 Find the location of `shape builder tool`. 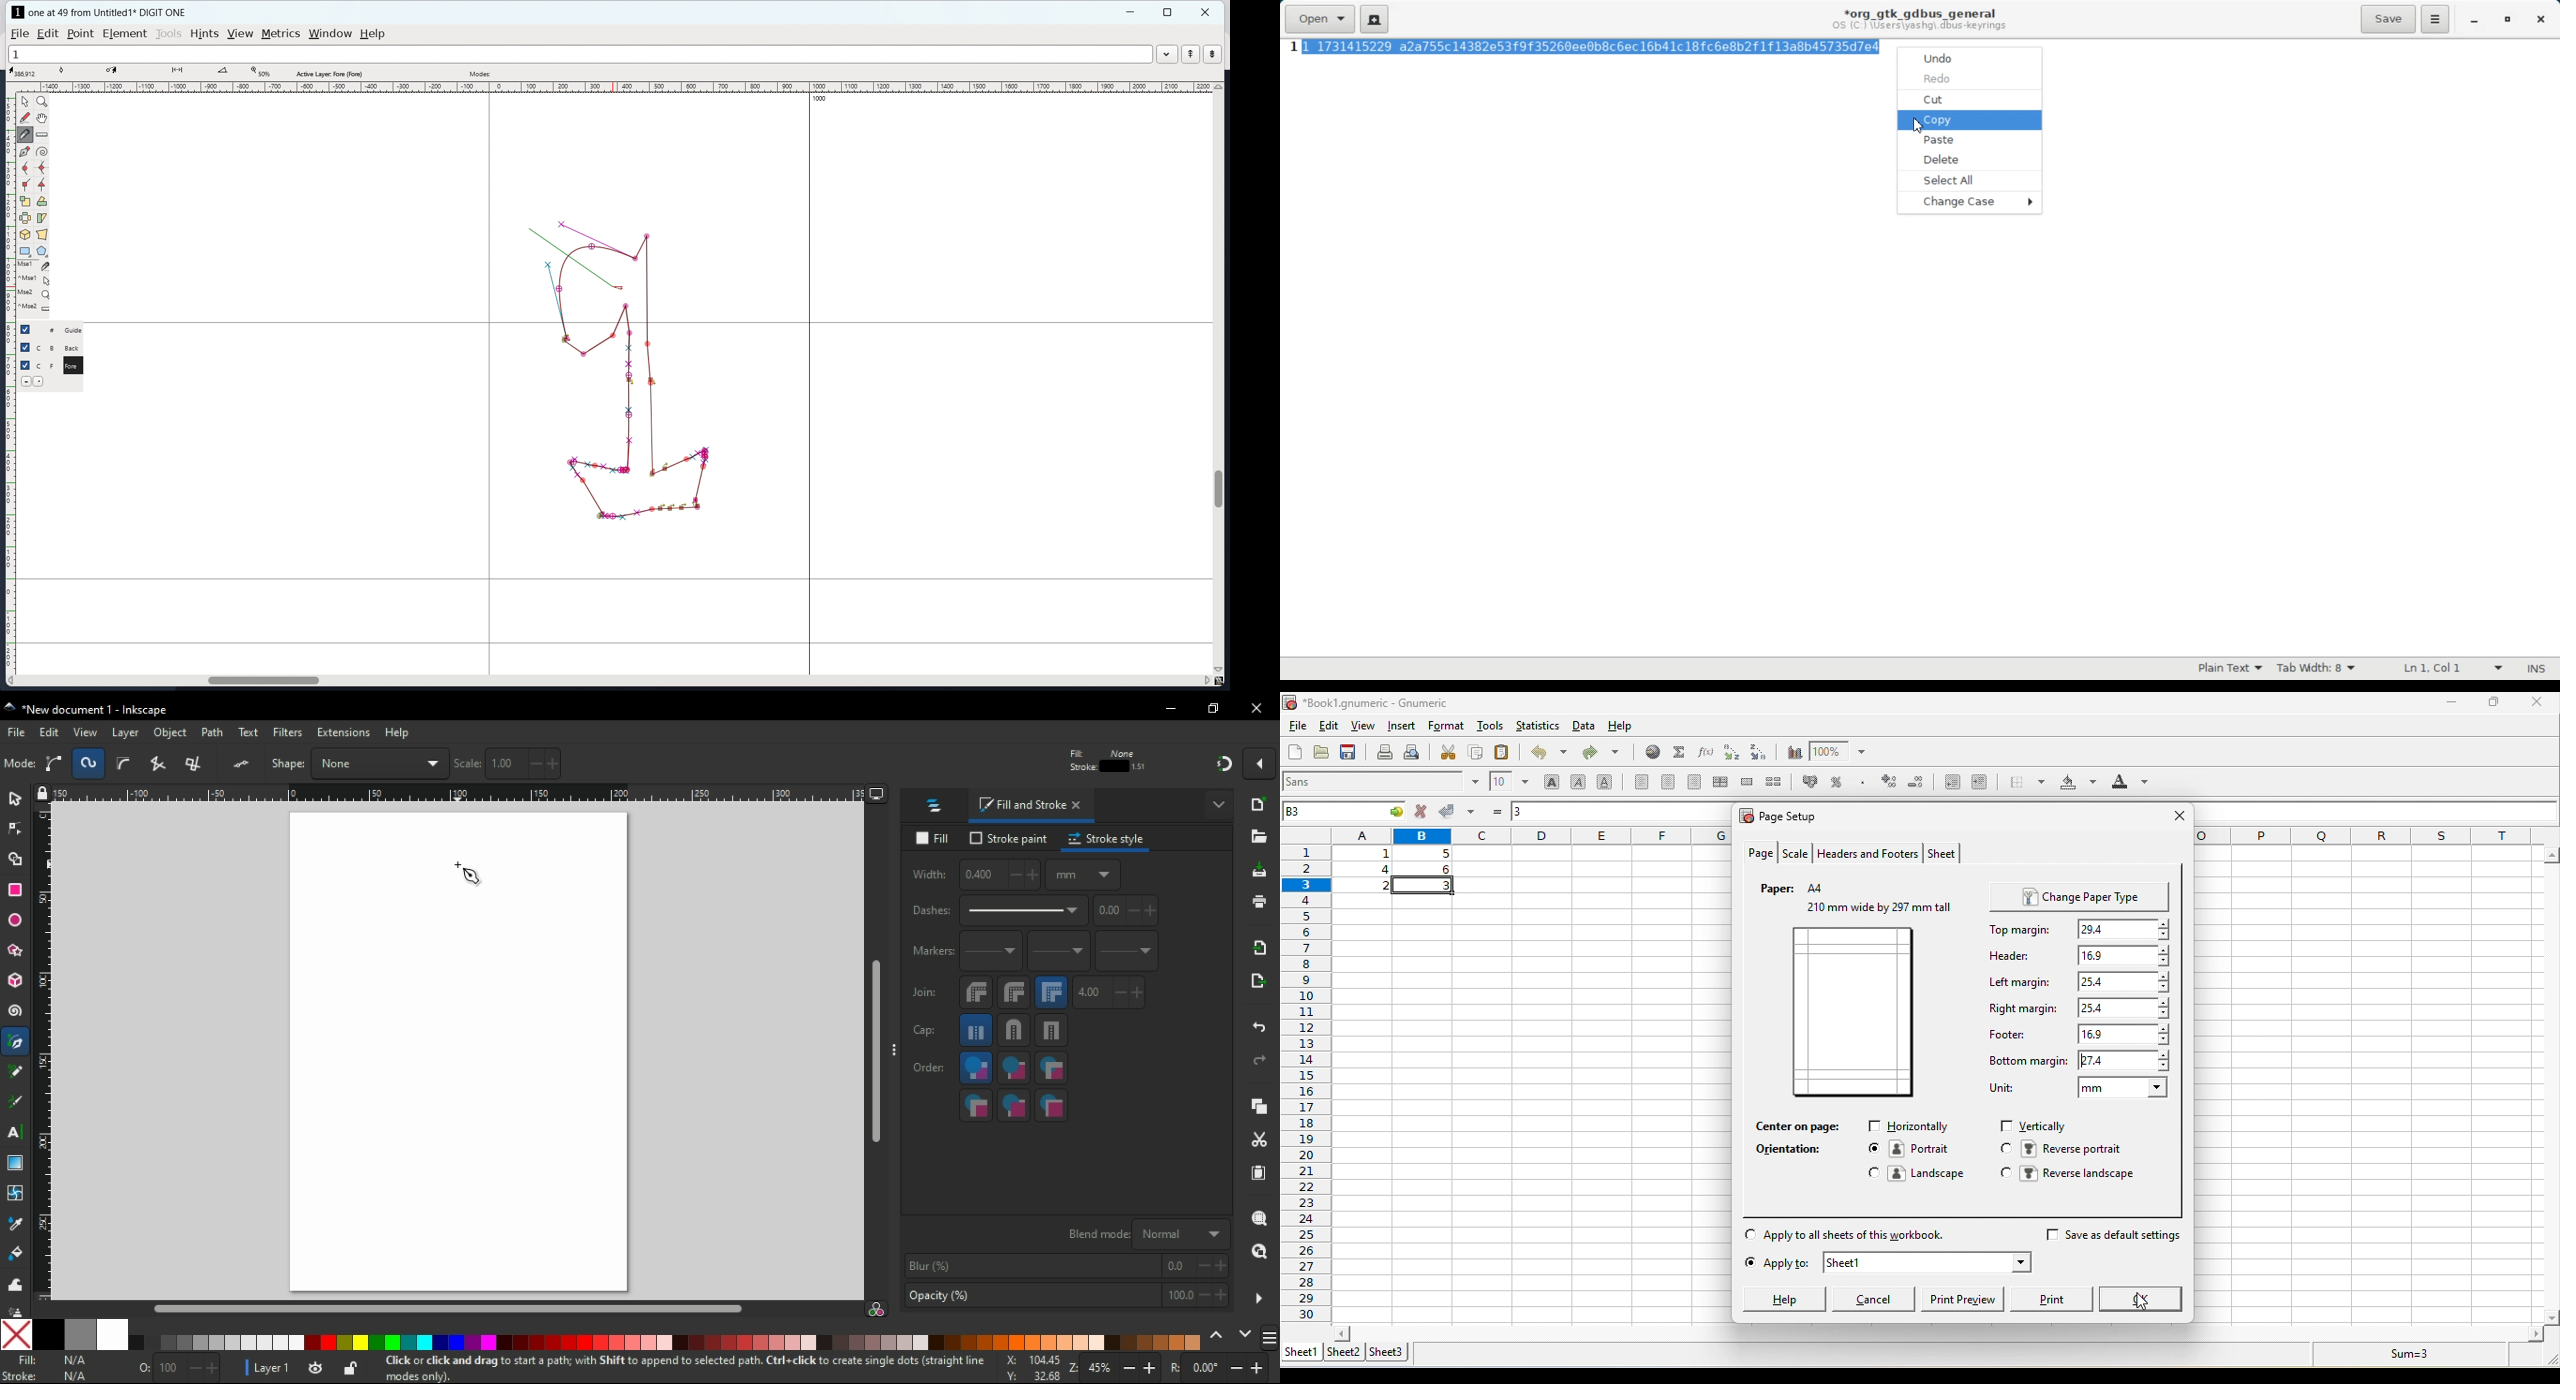

shape builder tool is located at coordinates (13, 859).